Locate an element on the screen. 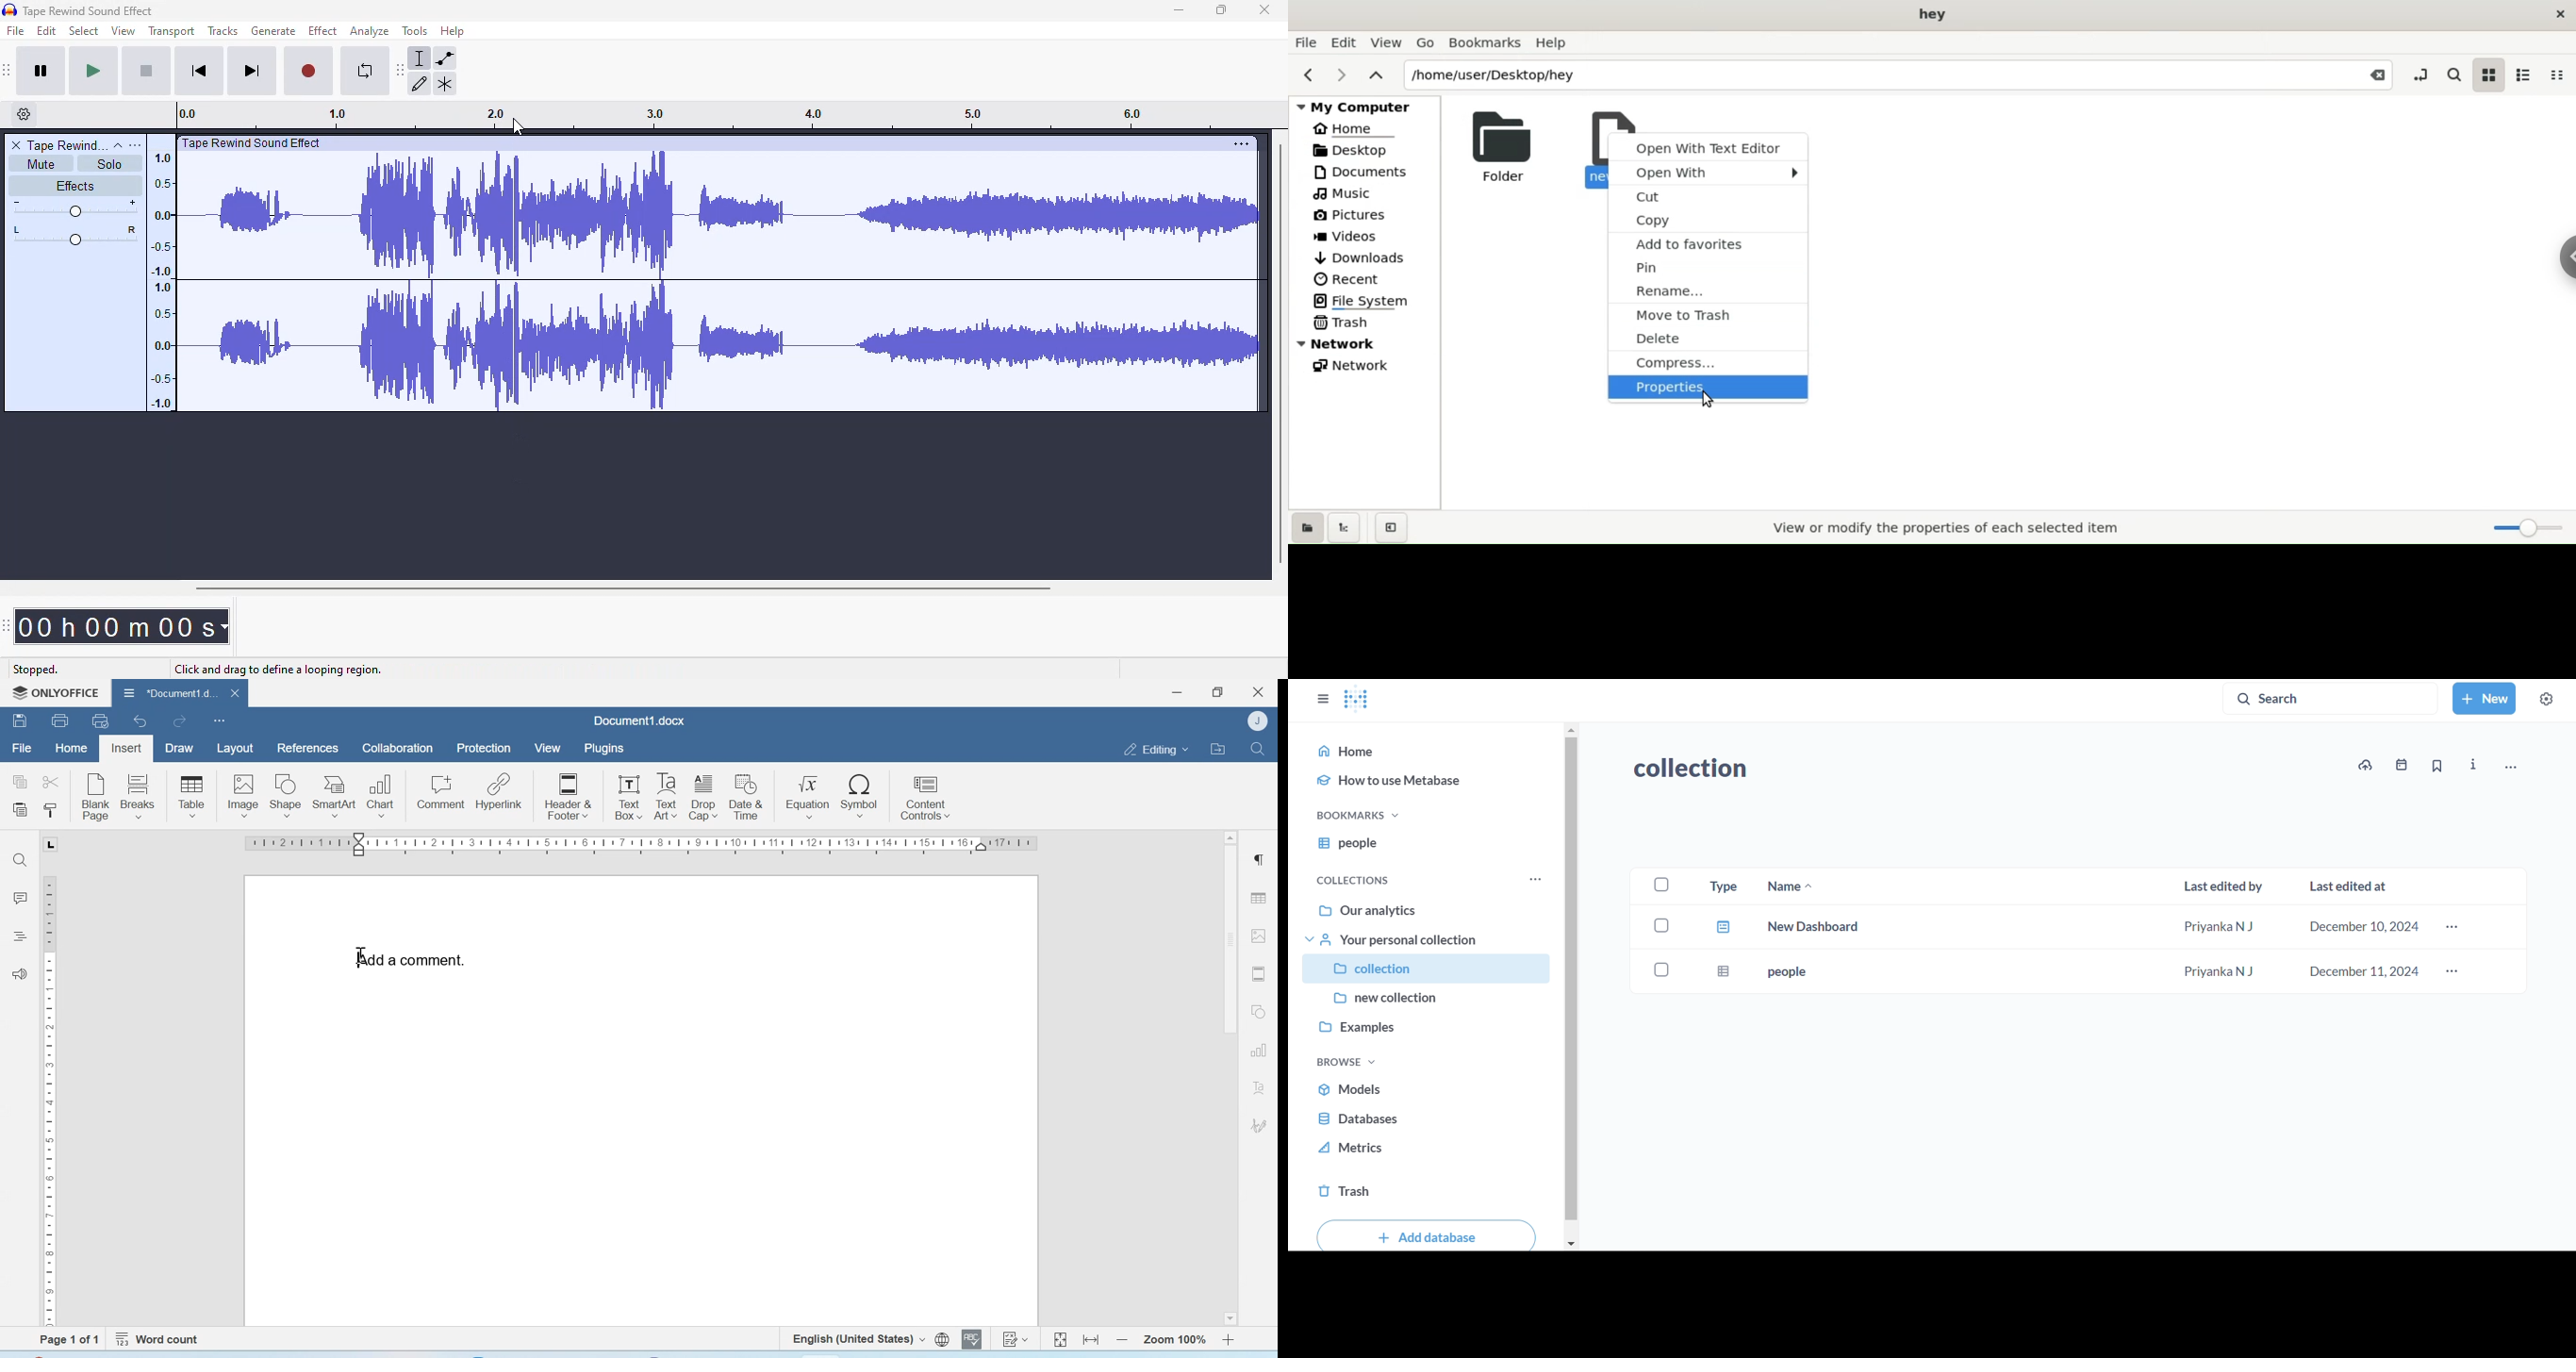  tab stop marker is located at coordinates (53, 844).